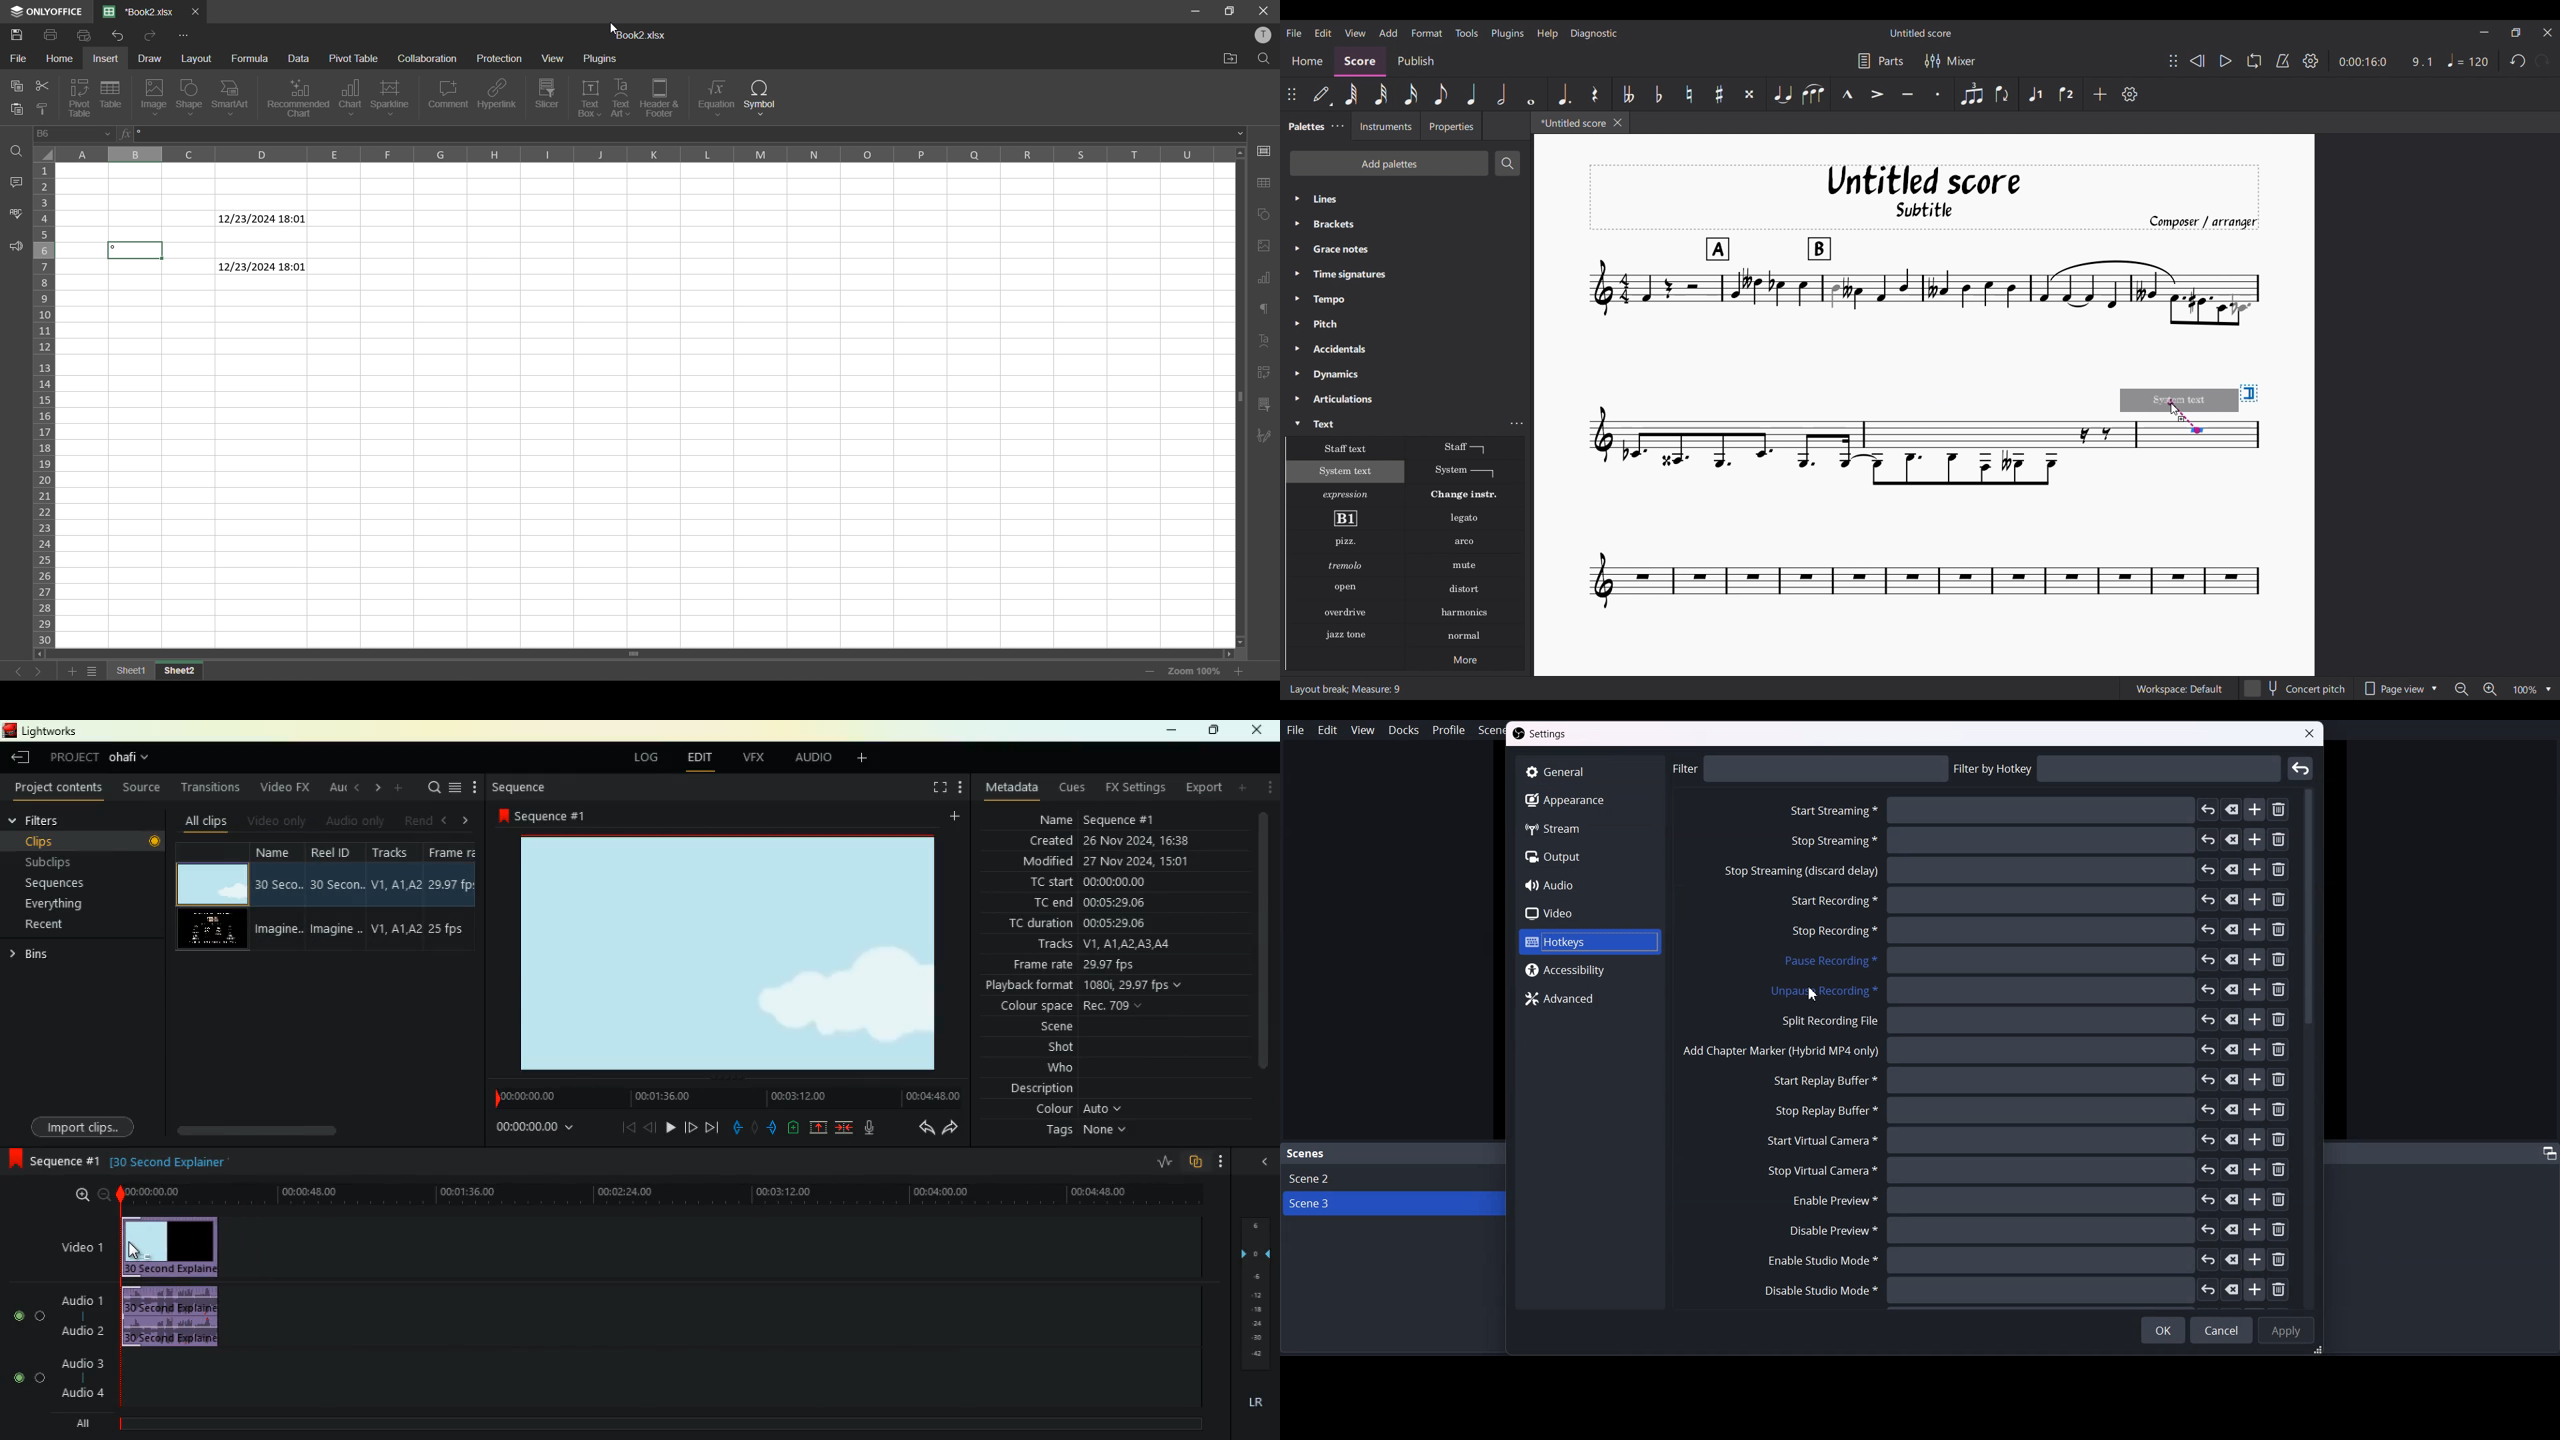 Image resolution: width=2576 pixels, height=1456 pixels. Describe the element at coordinates (82, 840) in the screenshot. I see `clips` at that location.